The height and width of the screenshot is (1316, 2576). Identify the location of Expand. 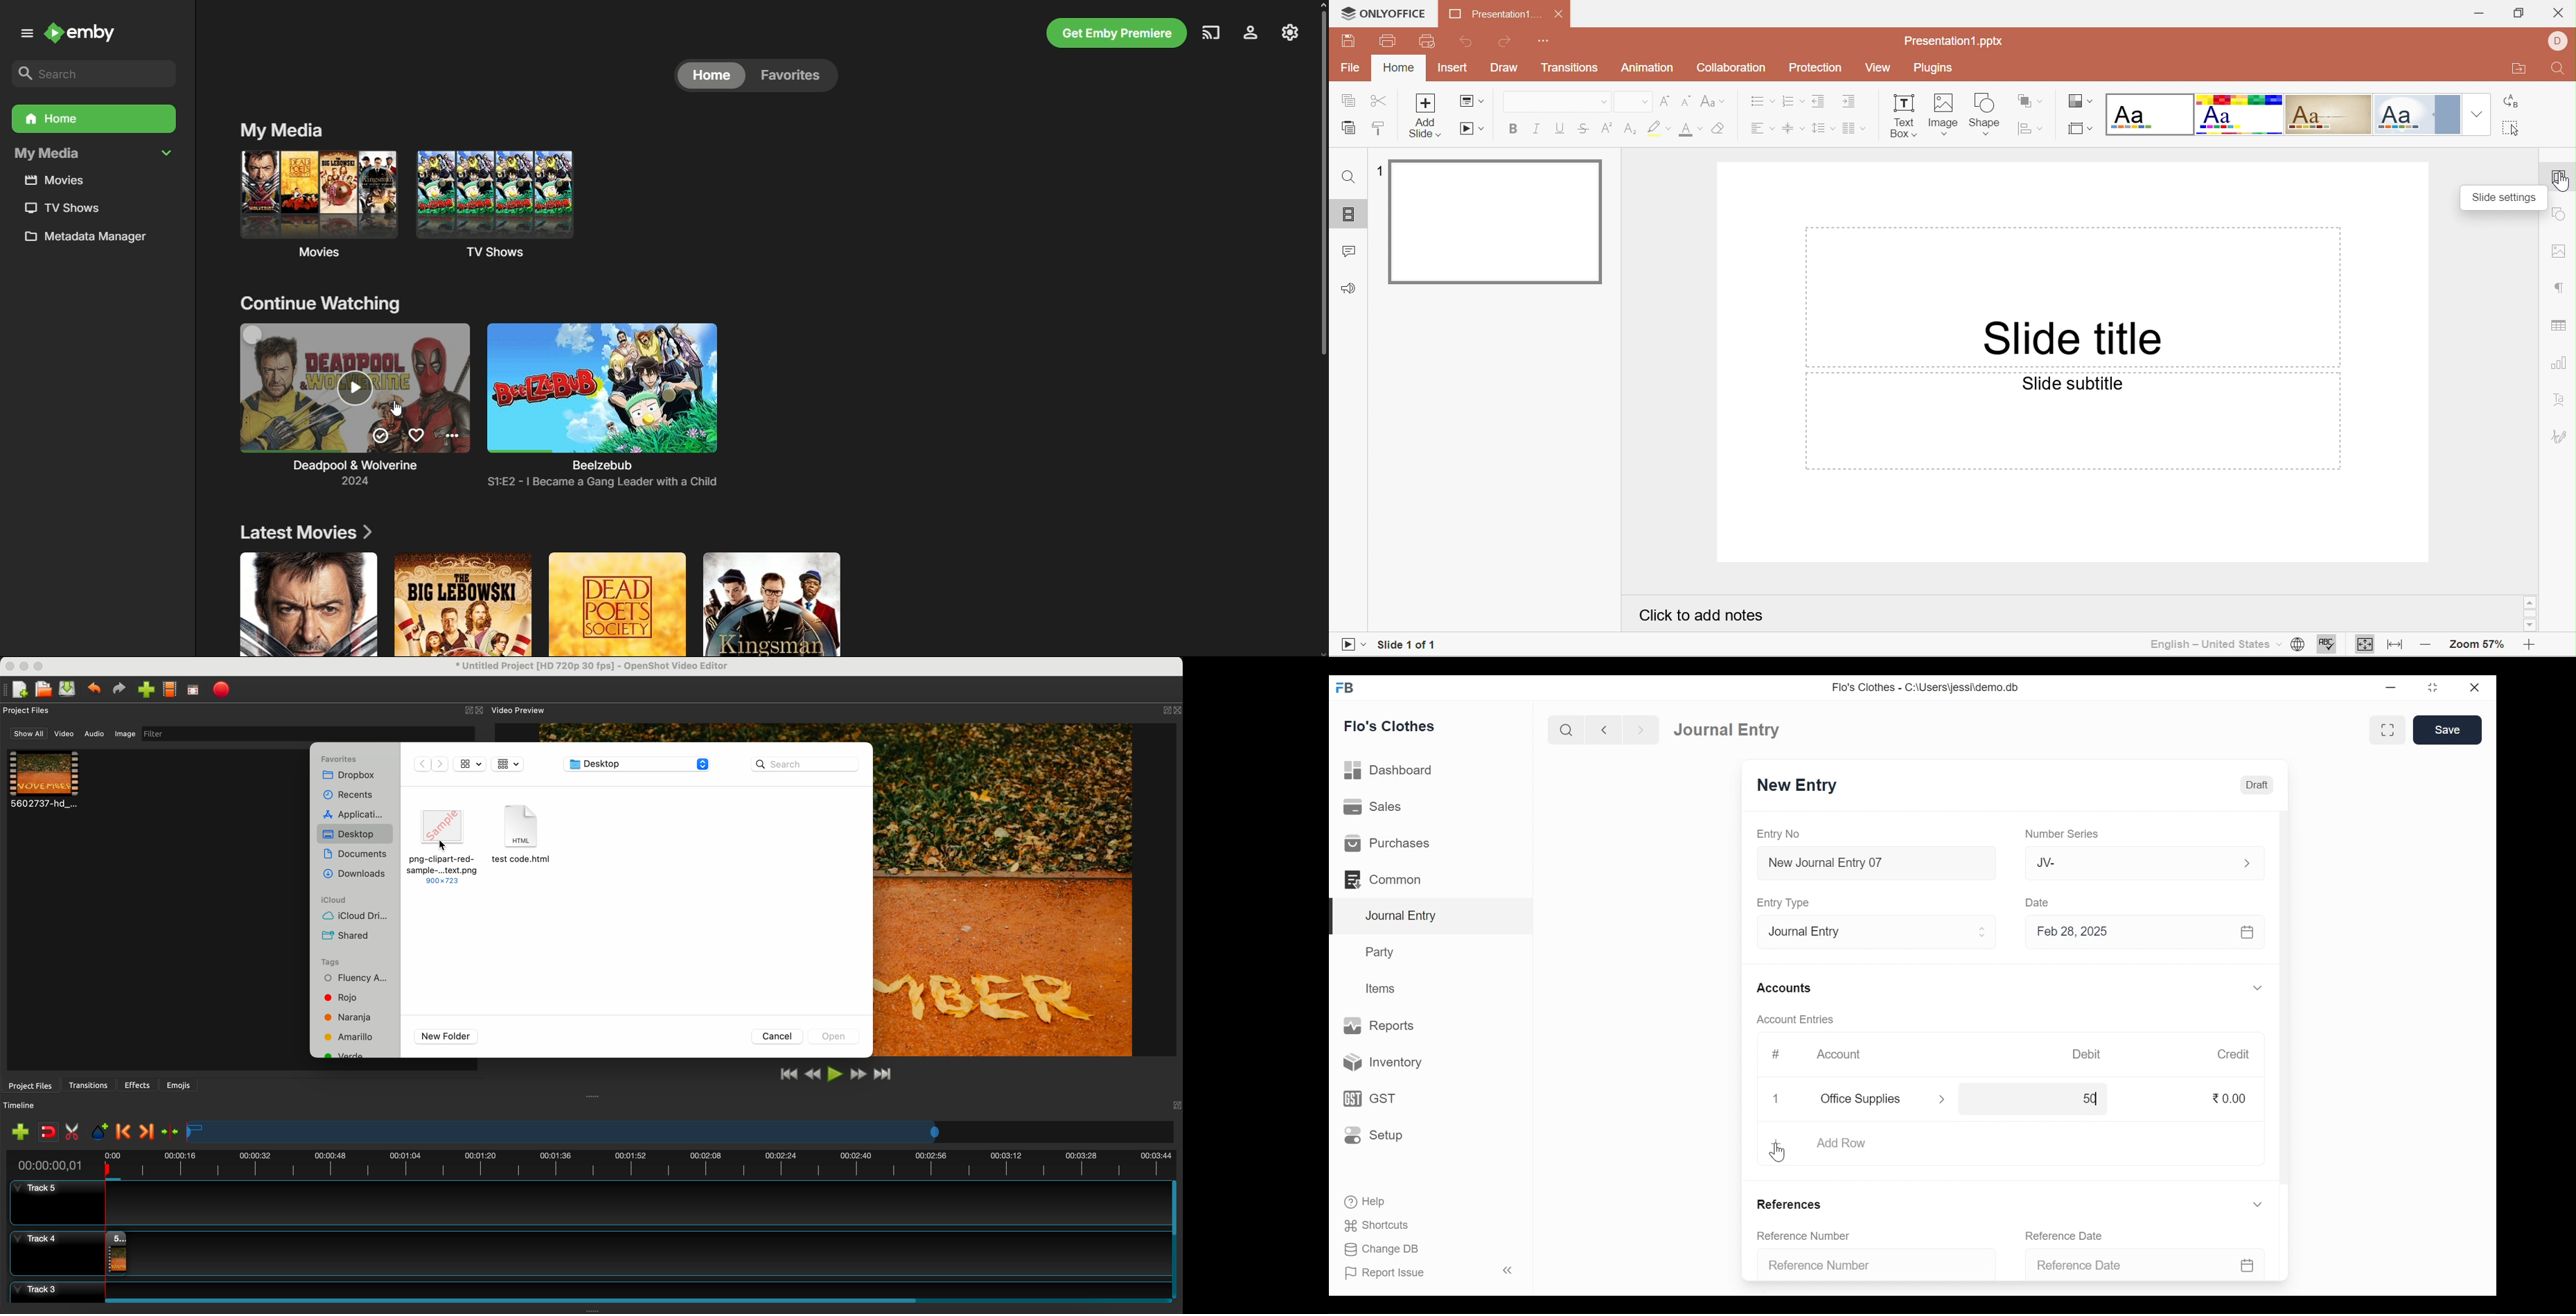
(2246, 863).